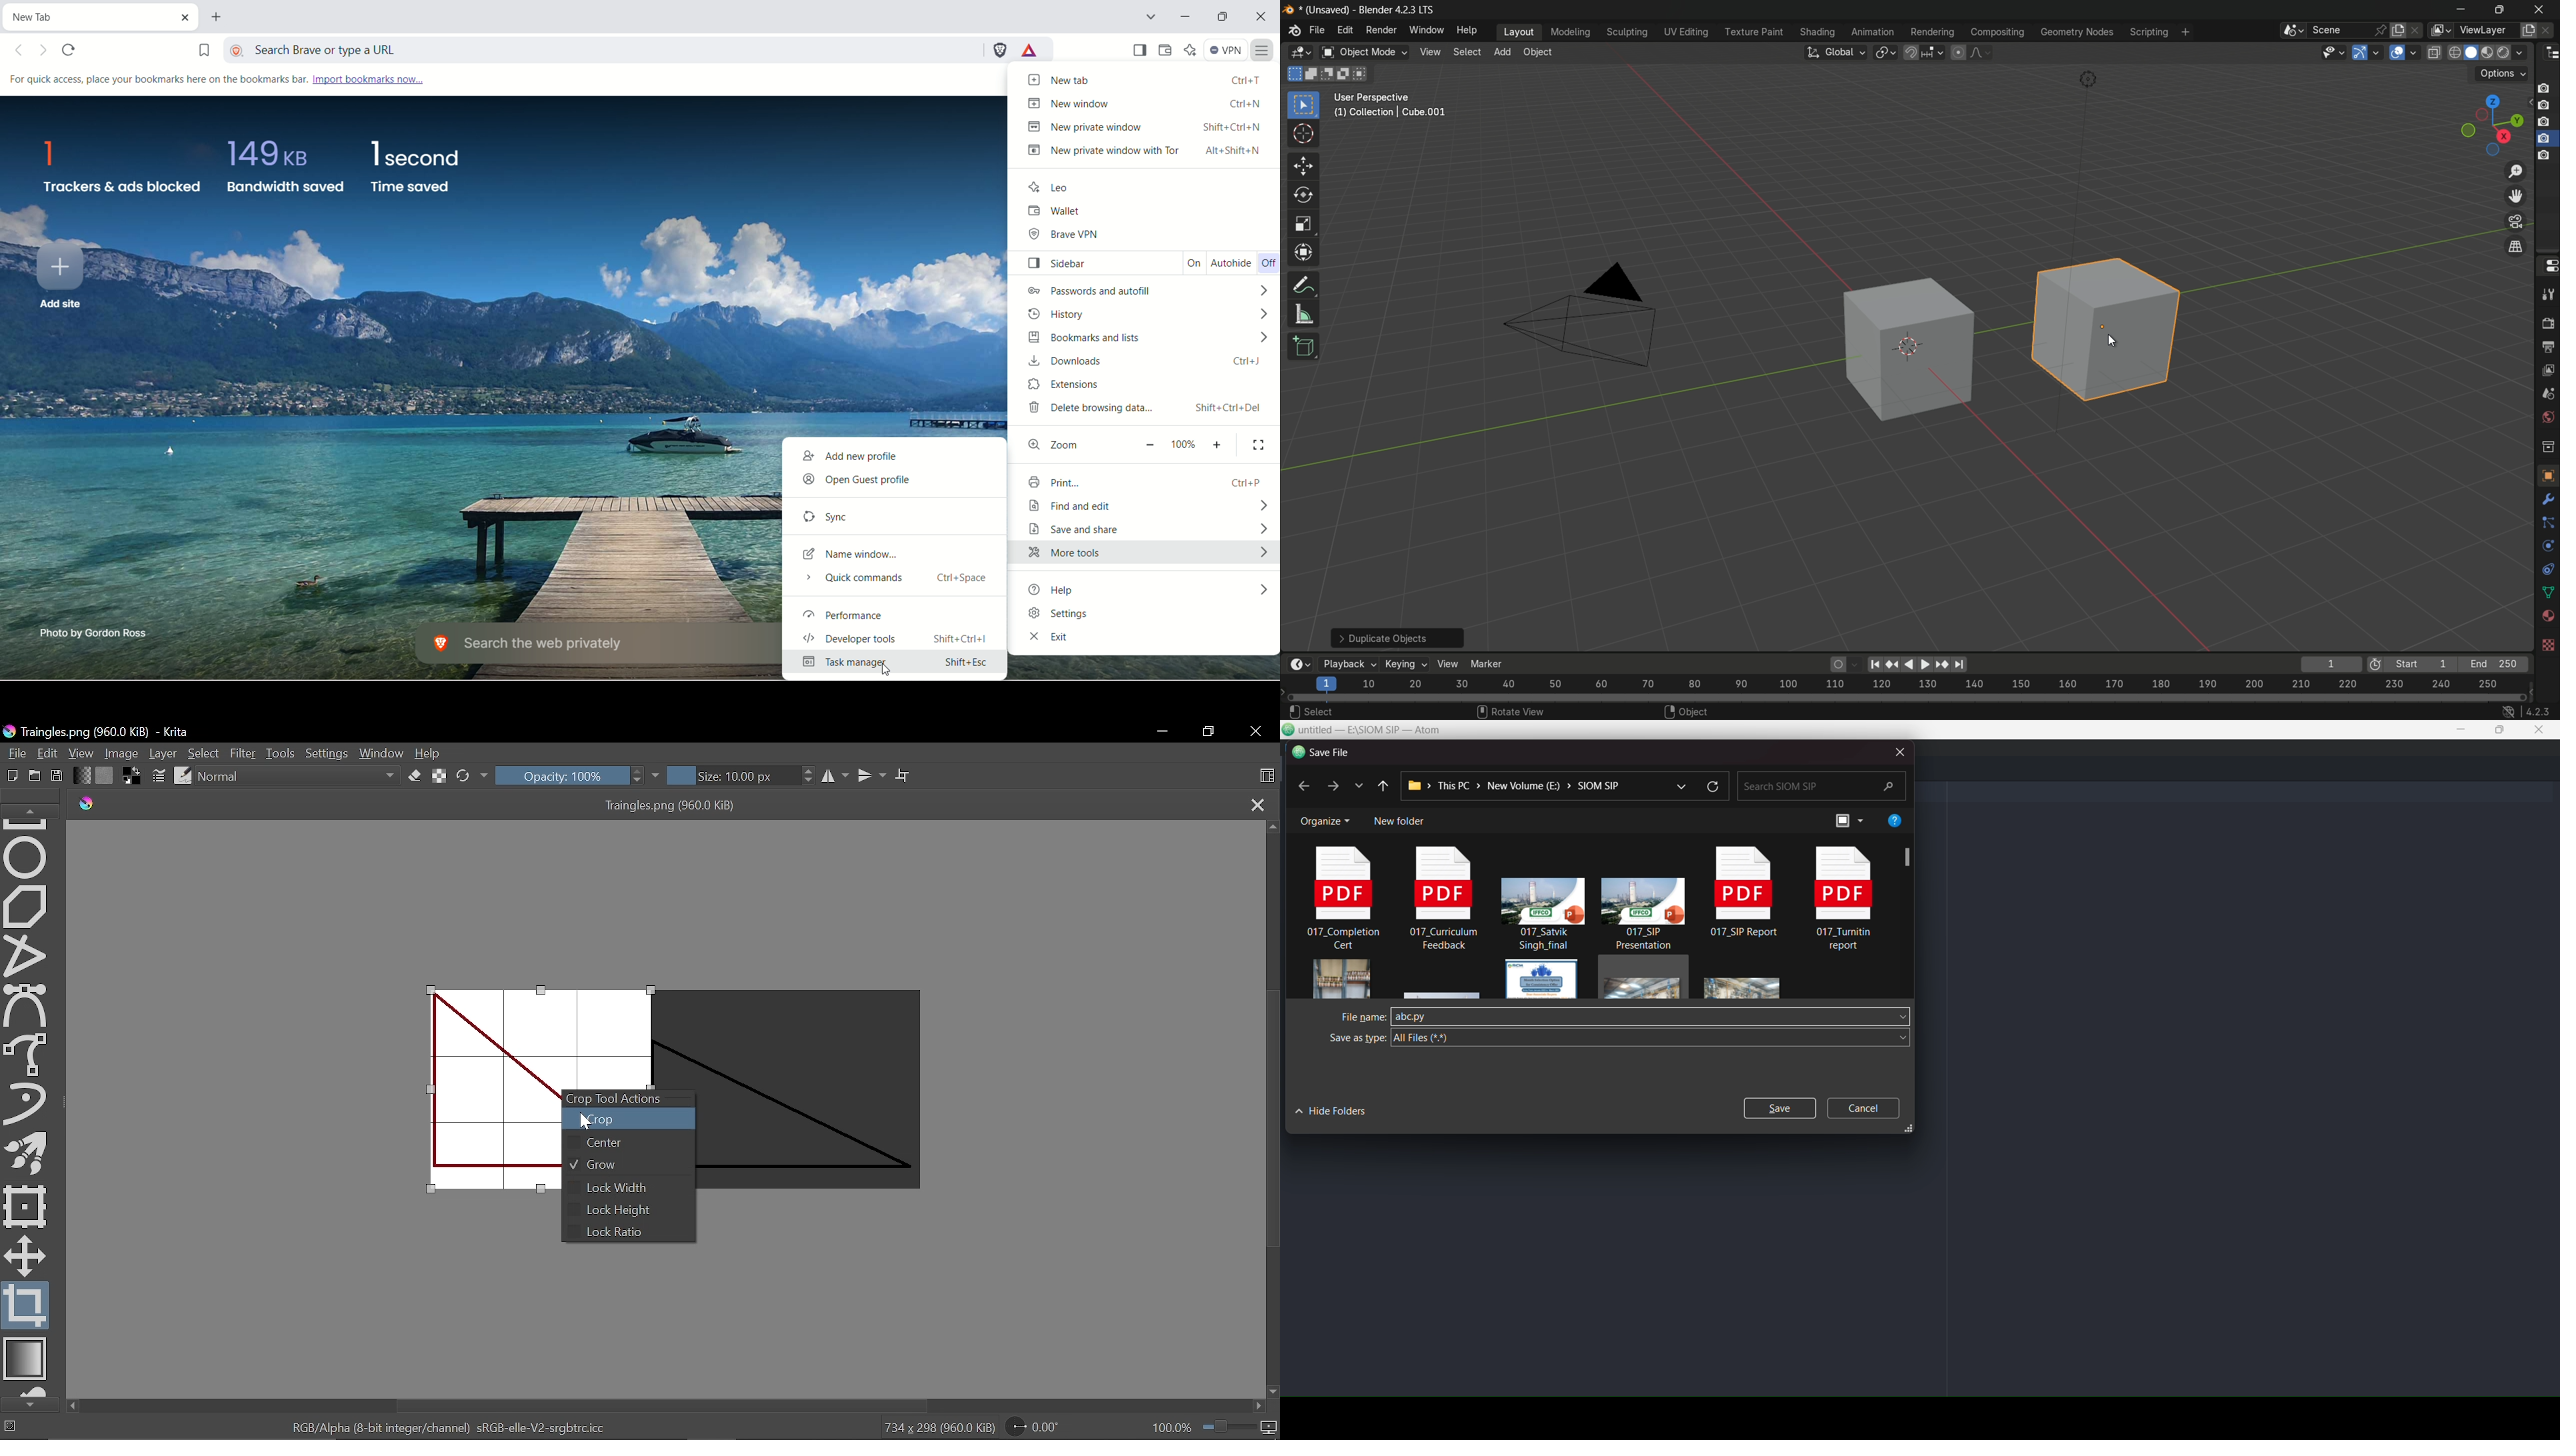 The width and height of the screenshot is (2576, 1456). Describe the element at coordinates (27, 957) in the screenshot. I see `Polyline tool` at that location.